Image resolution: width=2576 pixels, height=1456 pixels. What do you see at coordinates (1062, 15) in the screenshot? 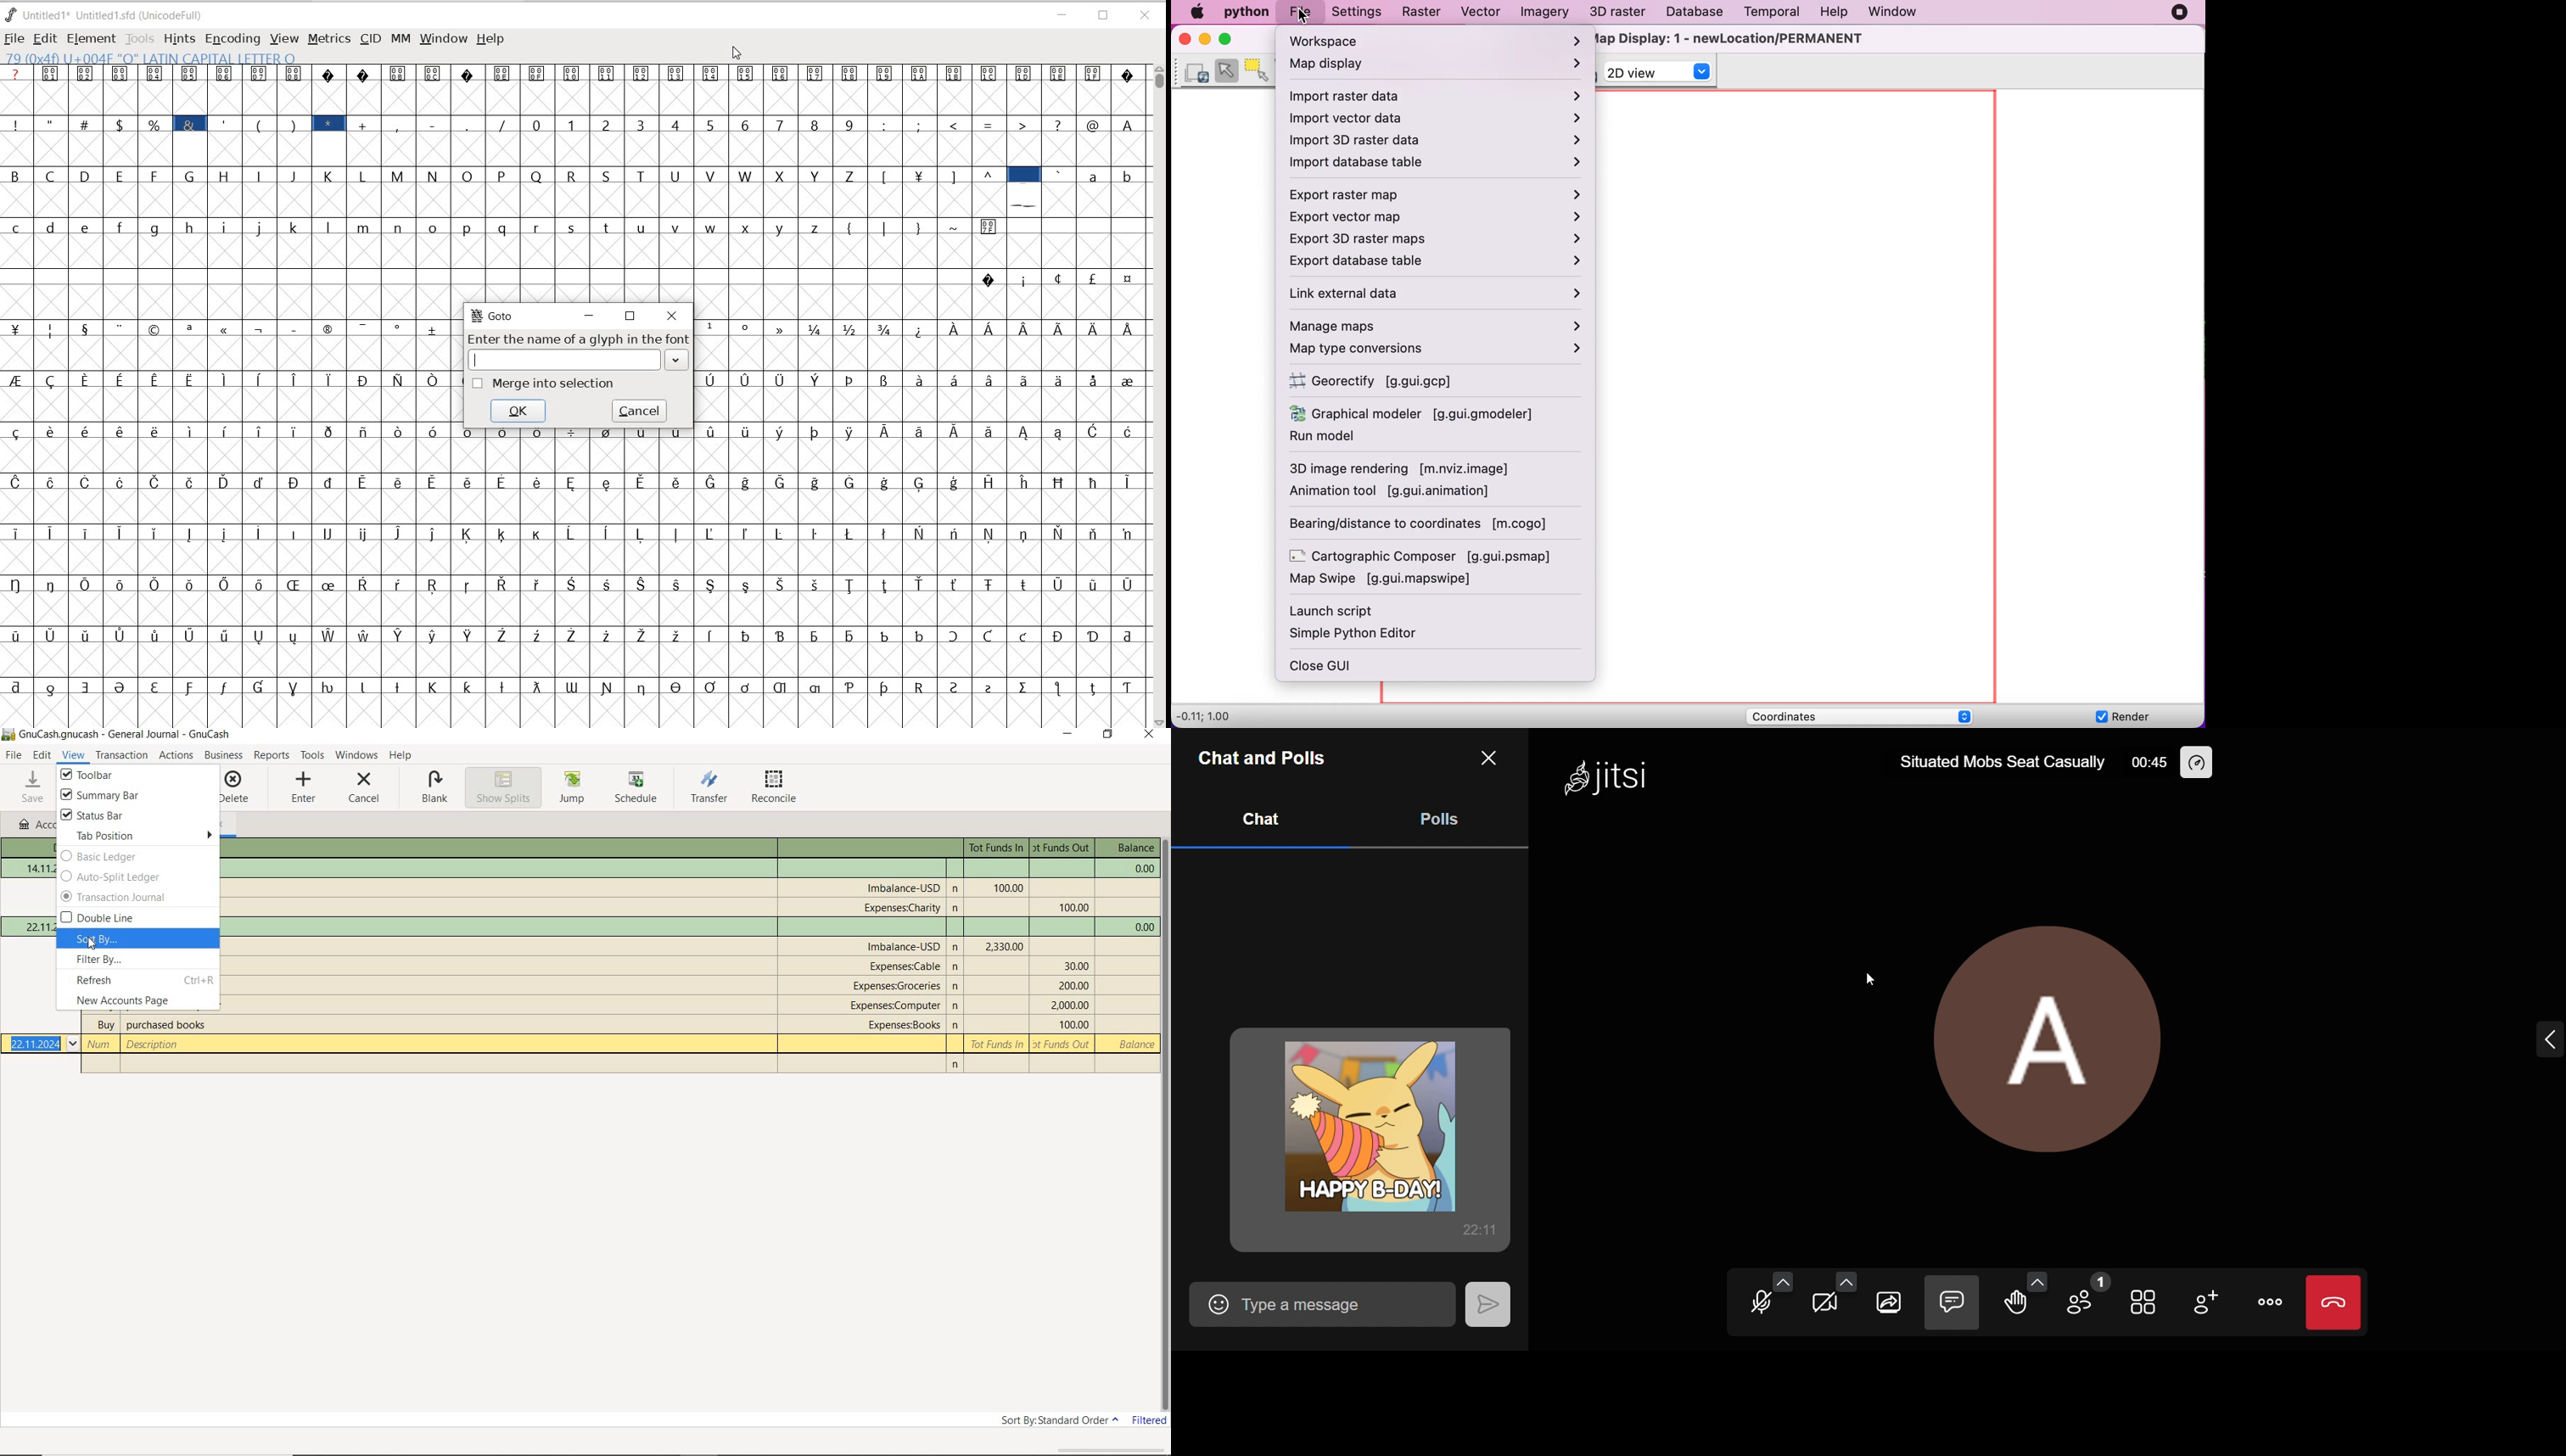
I see `MINIMIZE` at bounding box center [1062, 15].